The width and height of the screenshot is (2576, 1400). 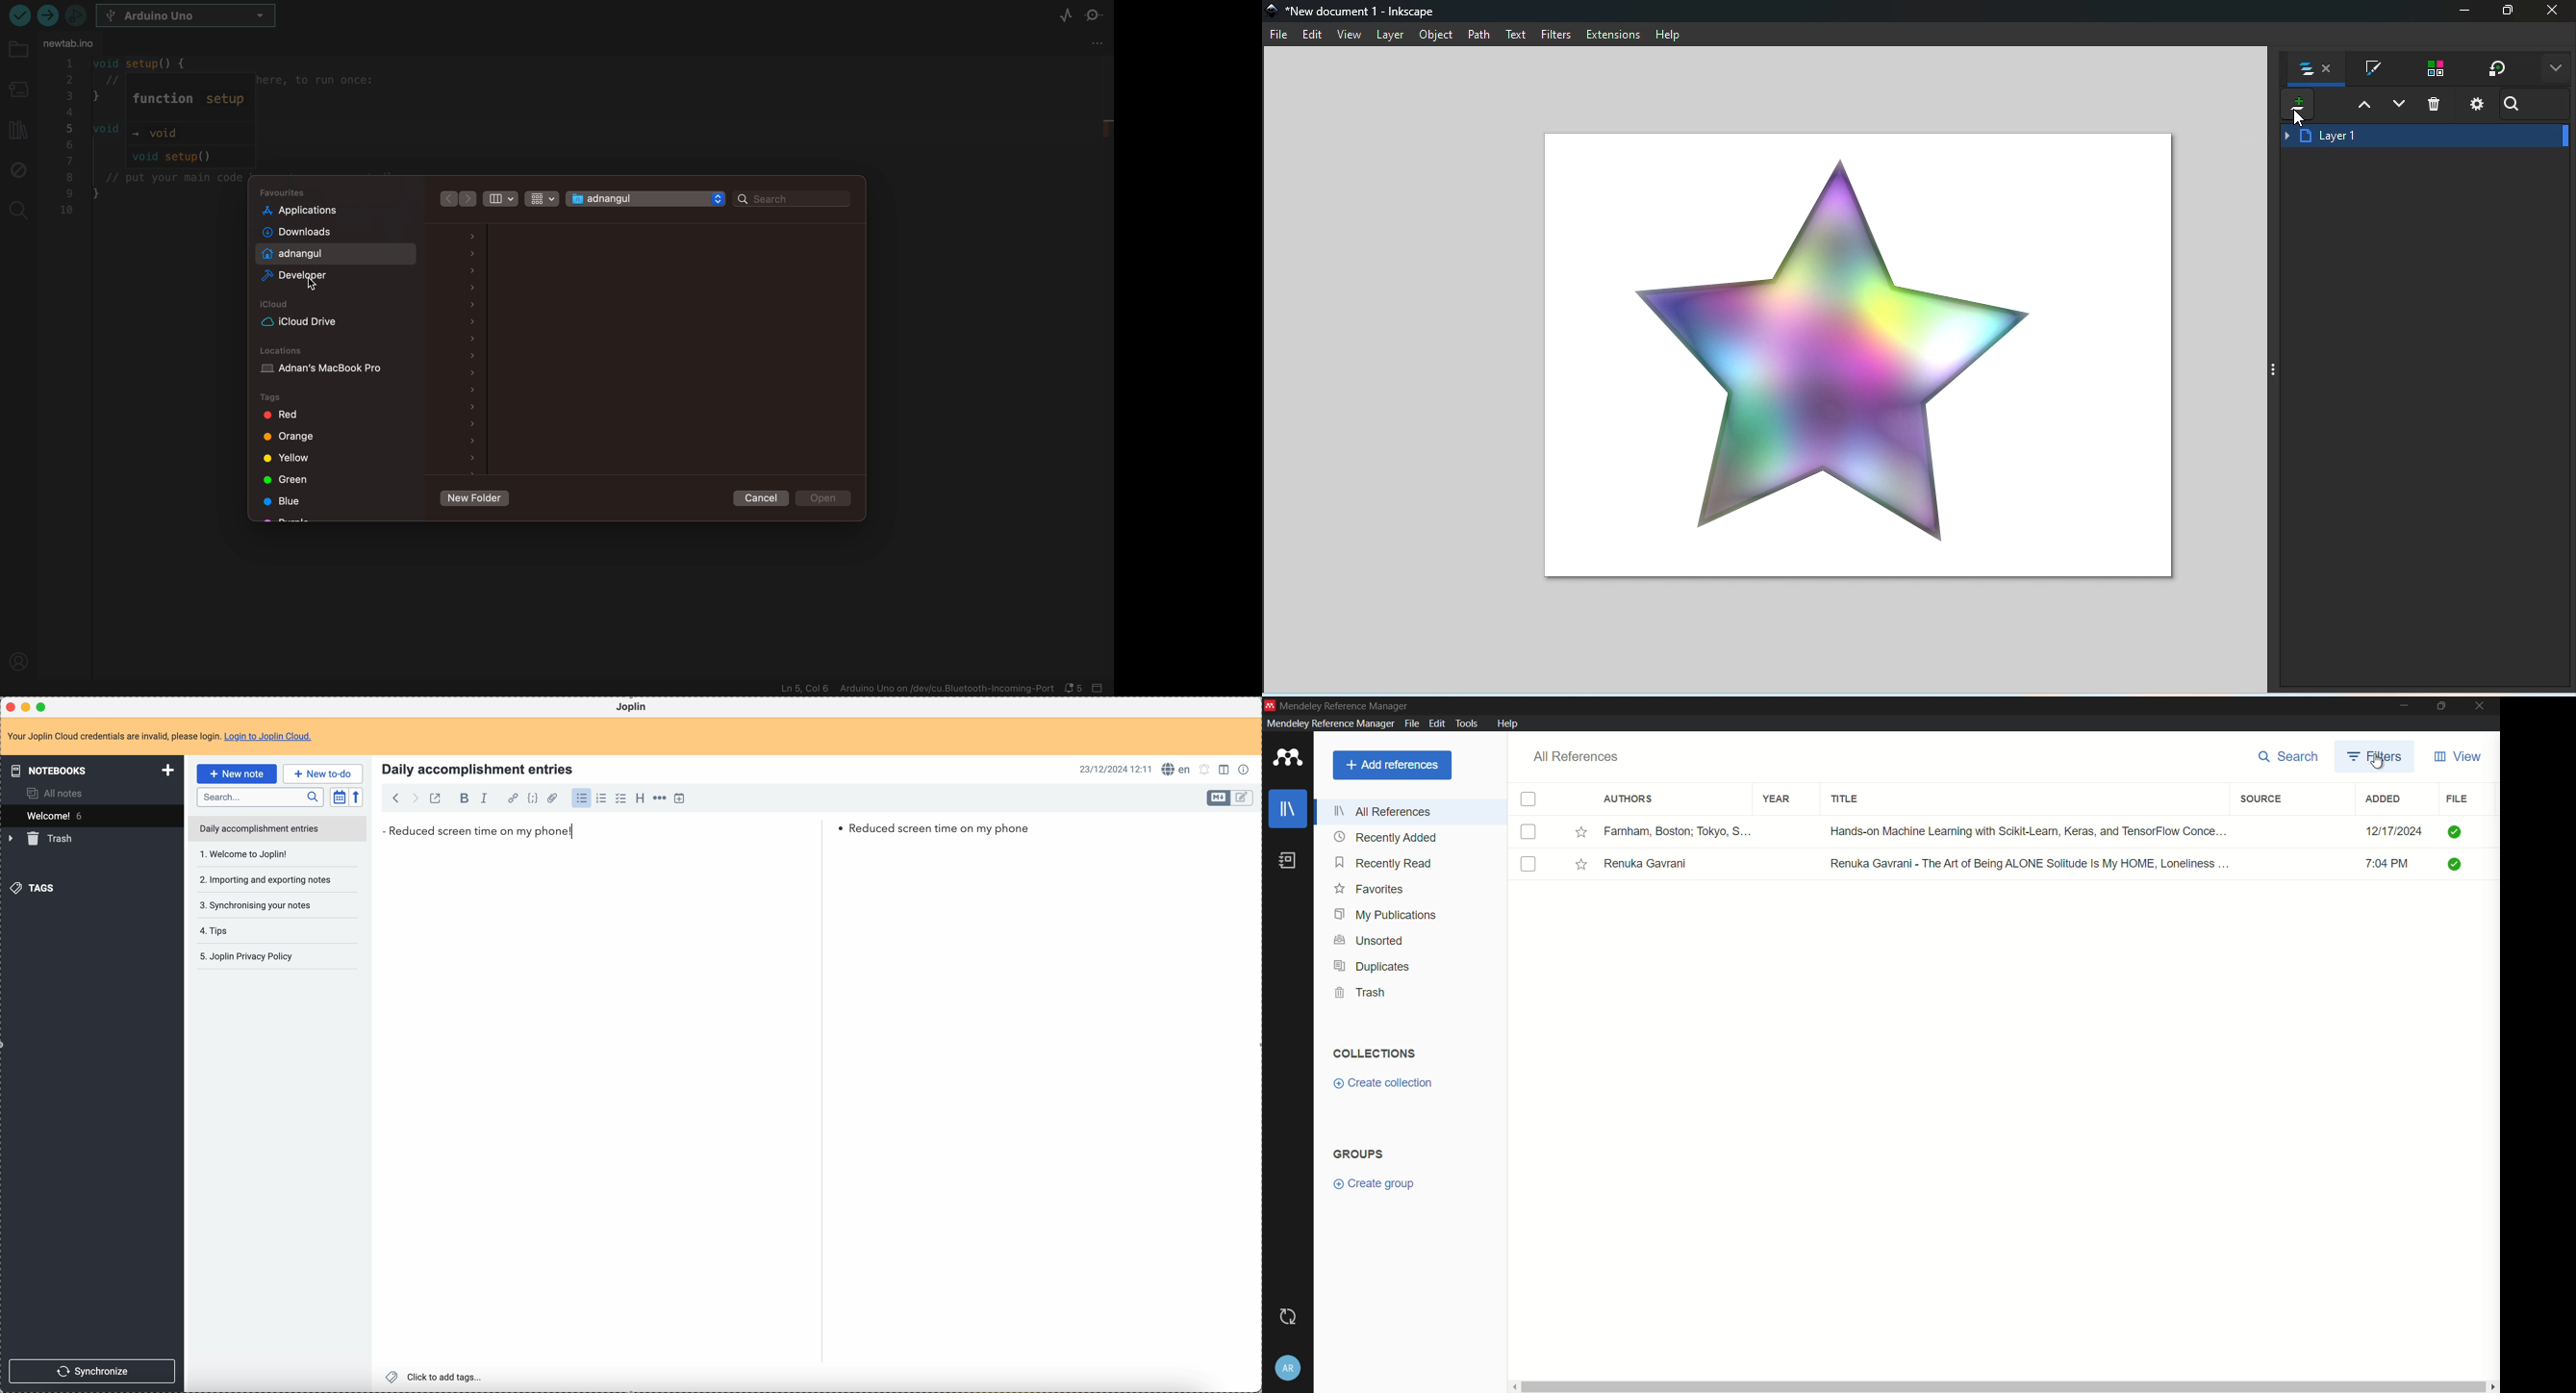 I want to click on Maximize, so click(x=2511, y=13).